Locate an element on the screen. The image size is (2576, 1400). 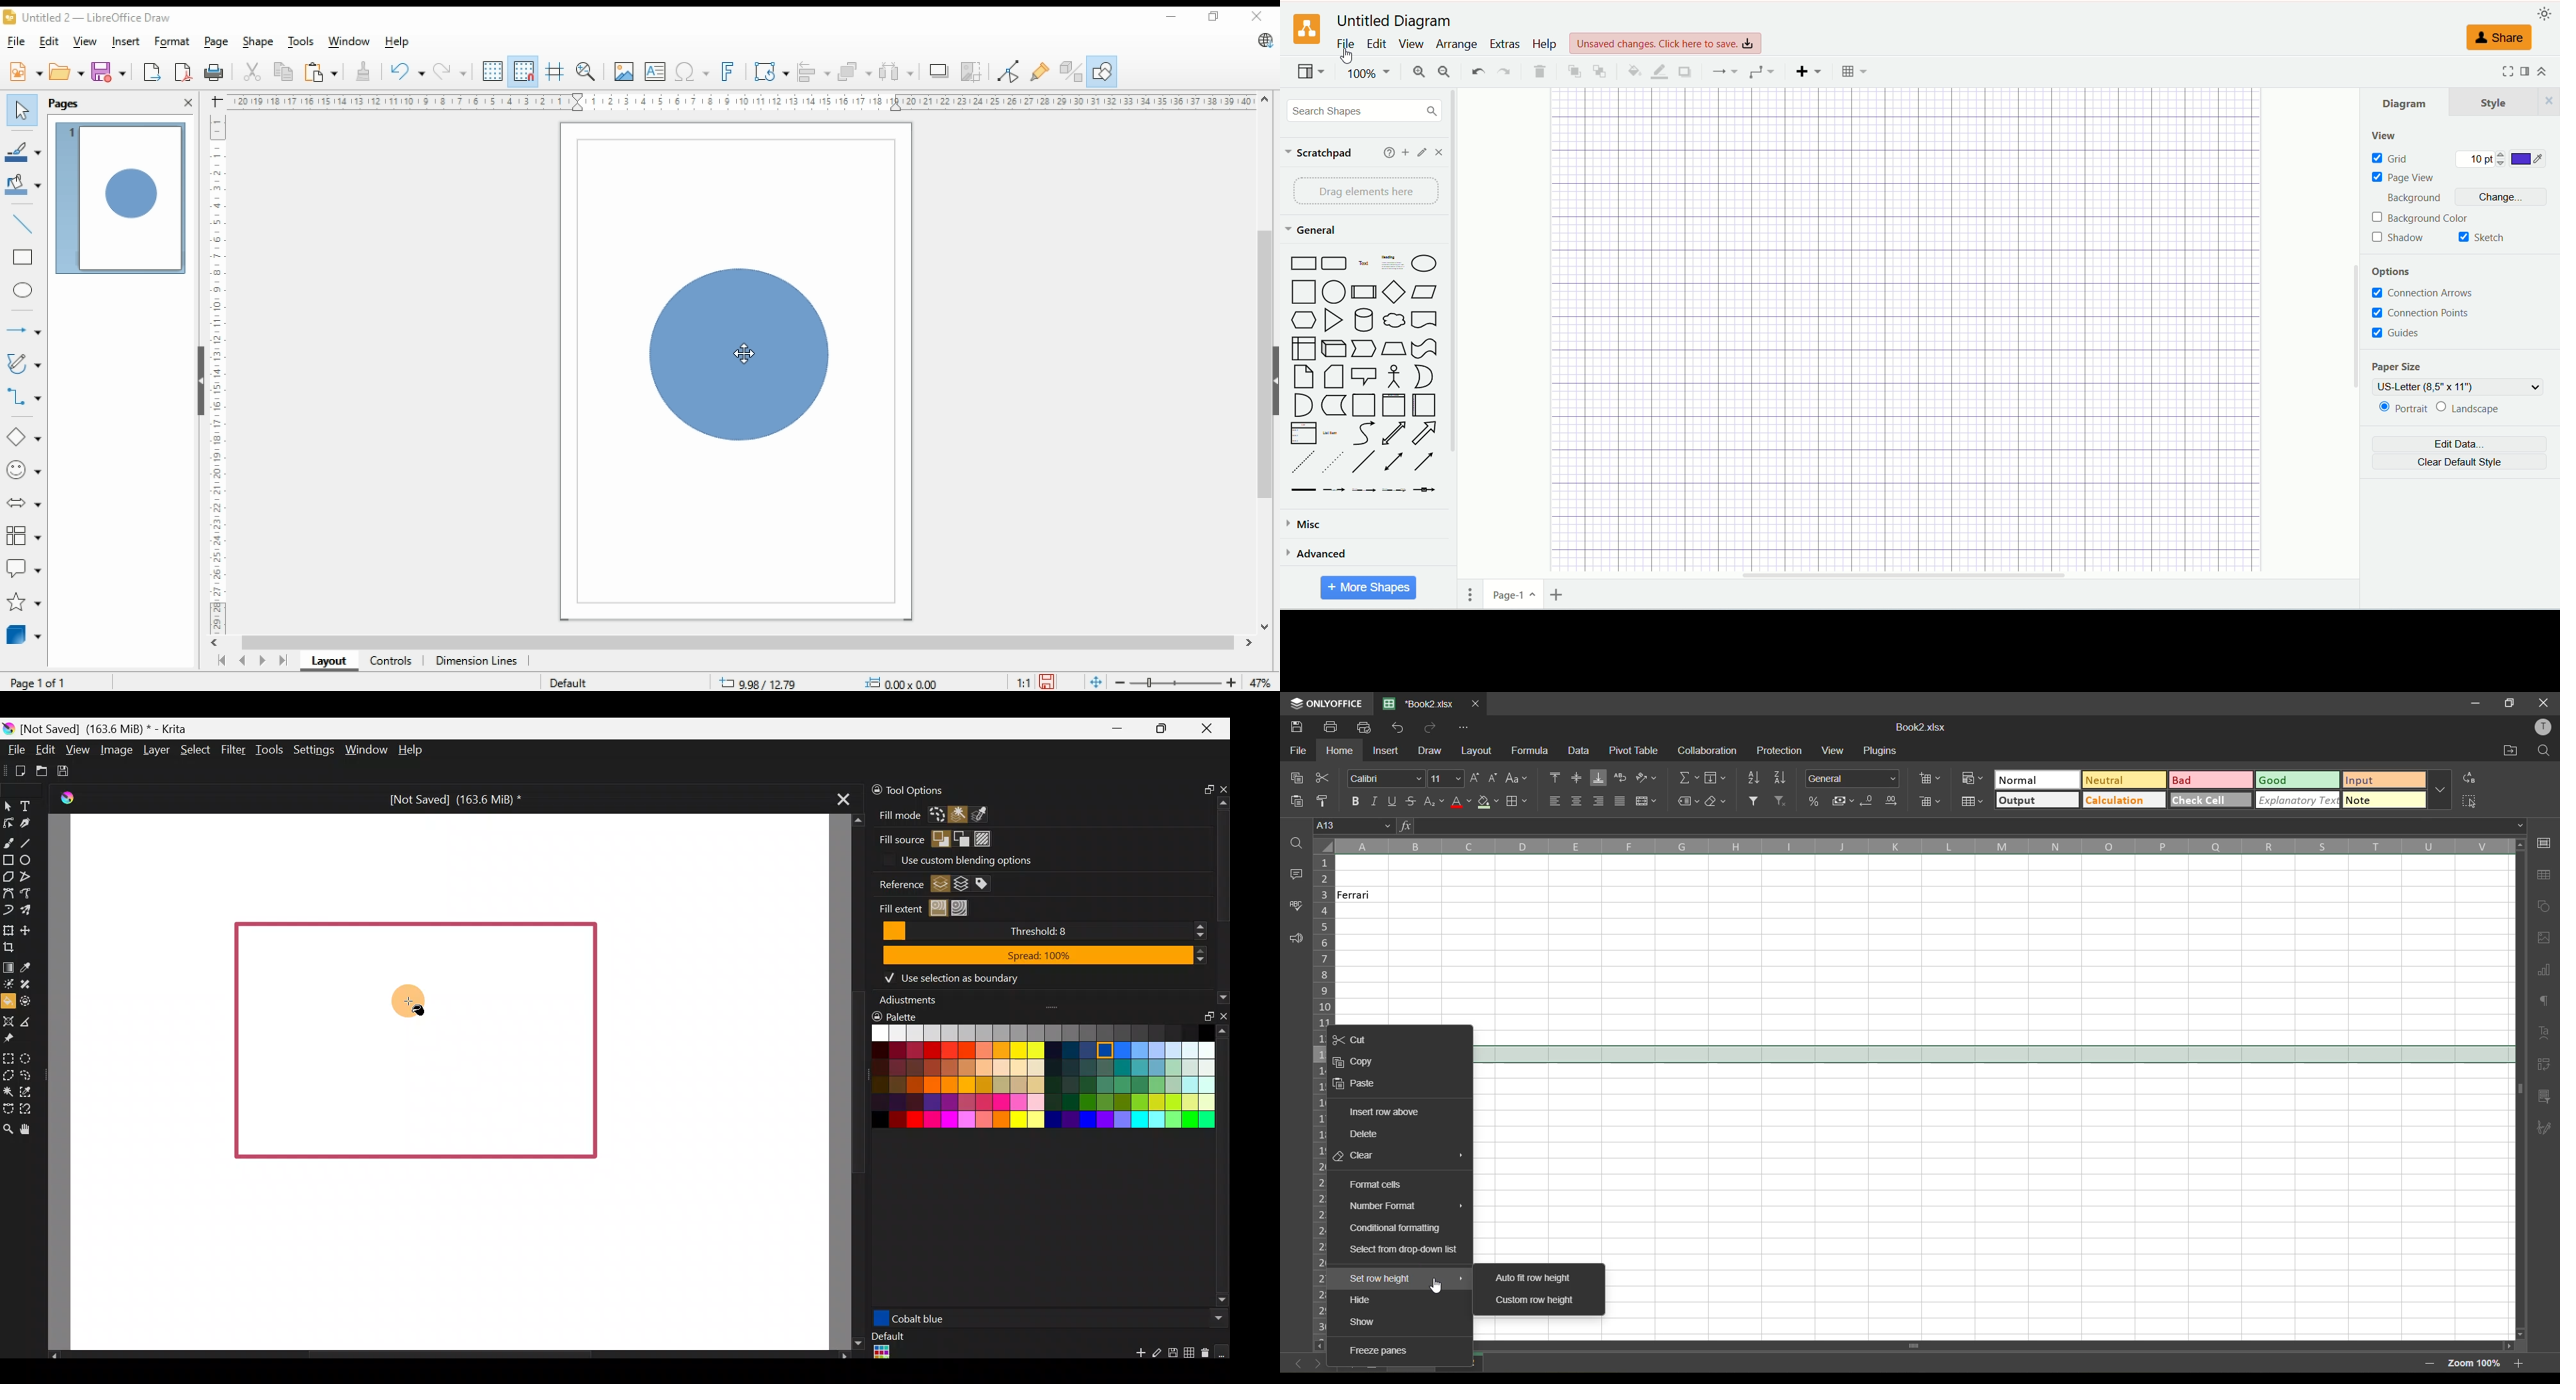
[Not Saved] (163.6 MiB) * is located at coordinates (454, 797).